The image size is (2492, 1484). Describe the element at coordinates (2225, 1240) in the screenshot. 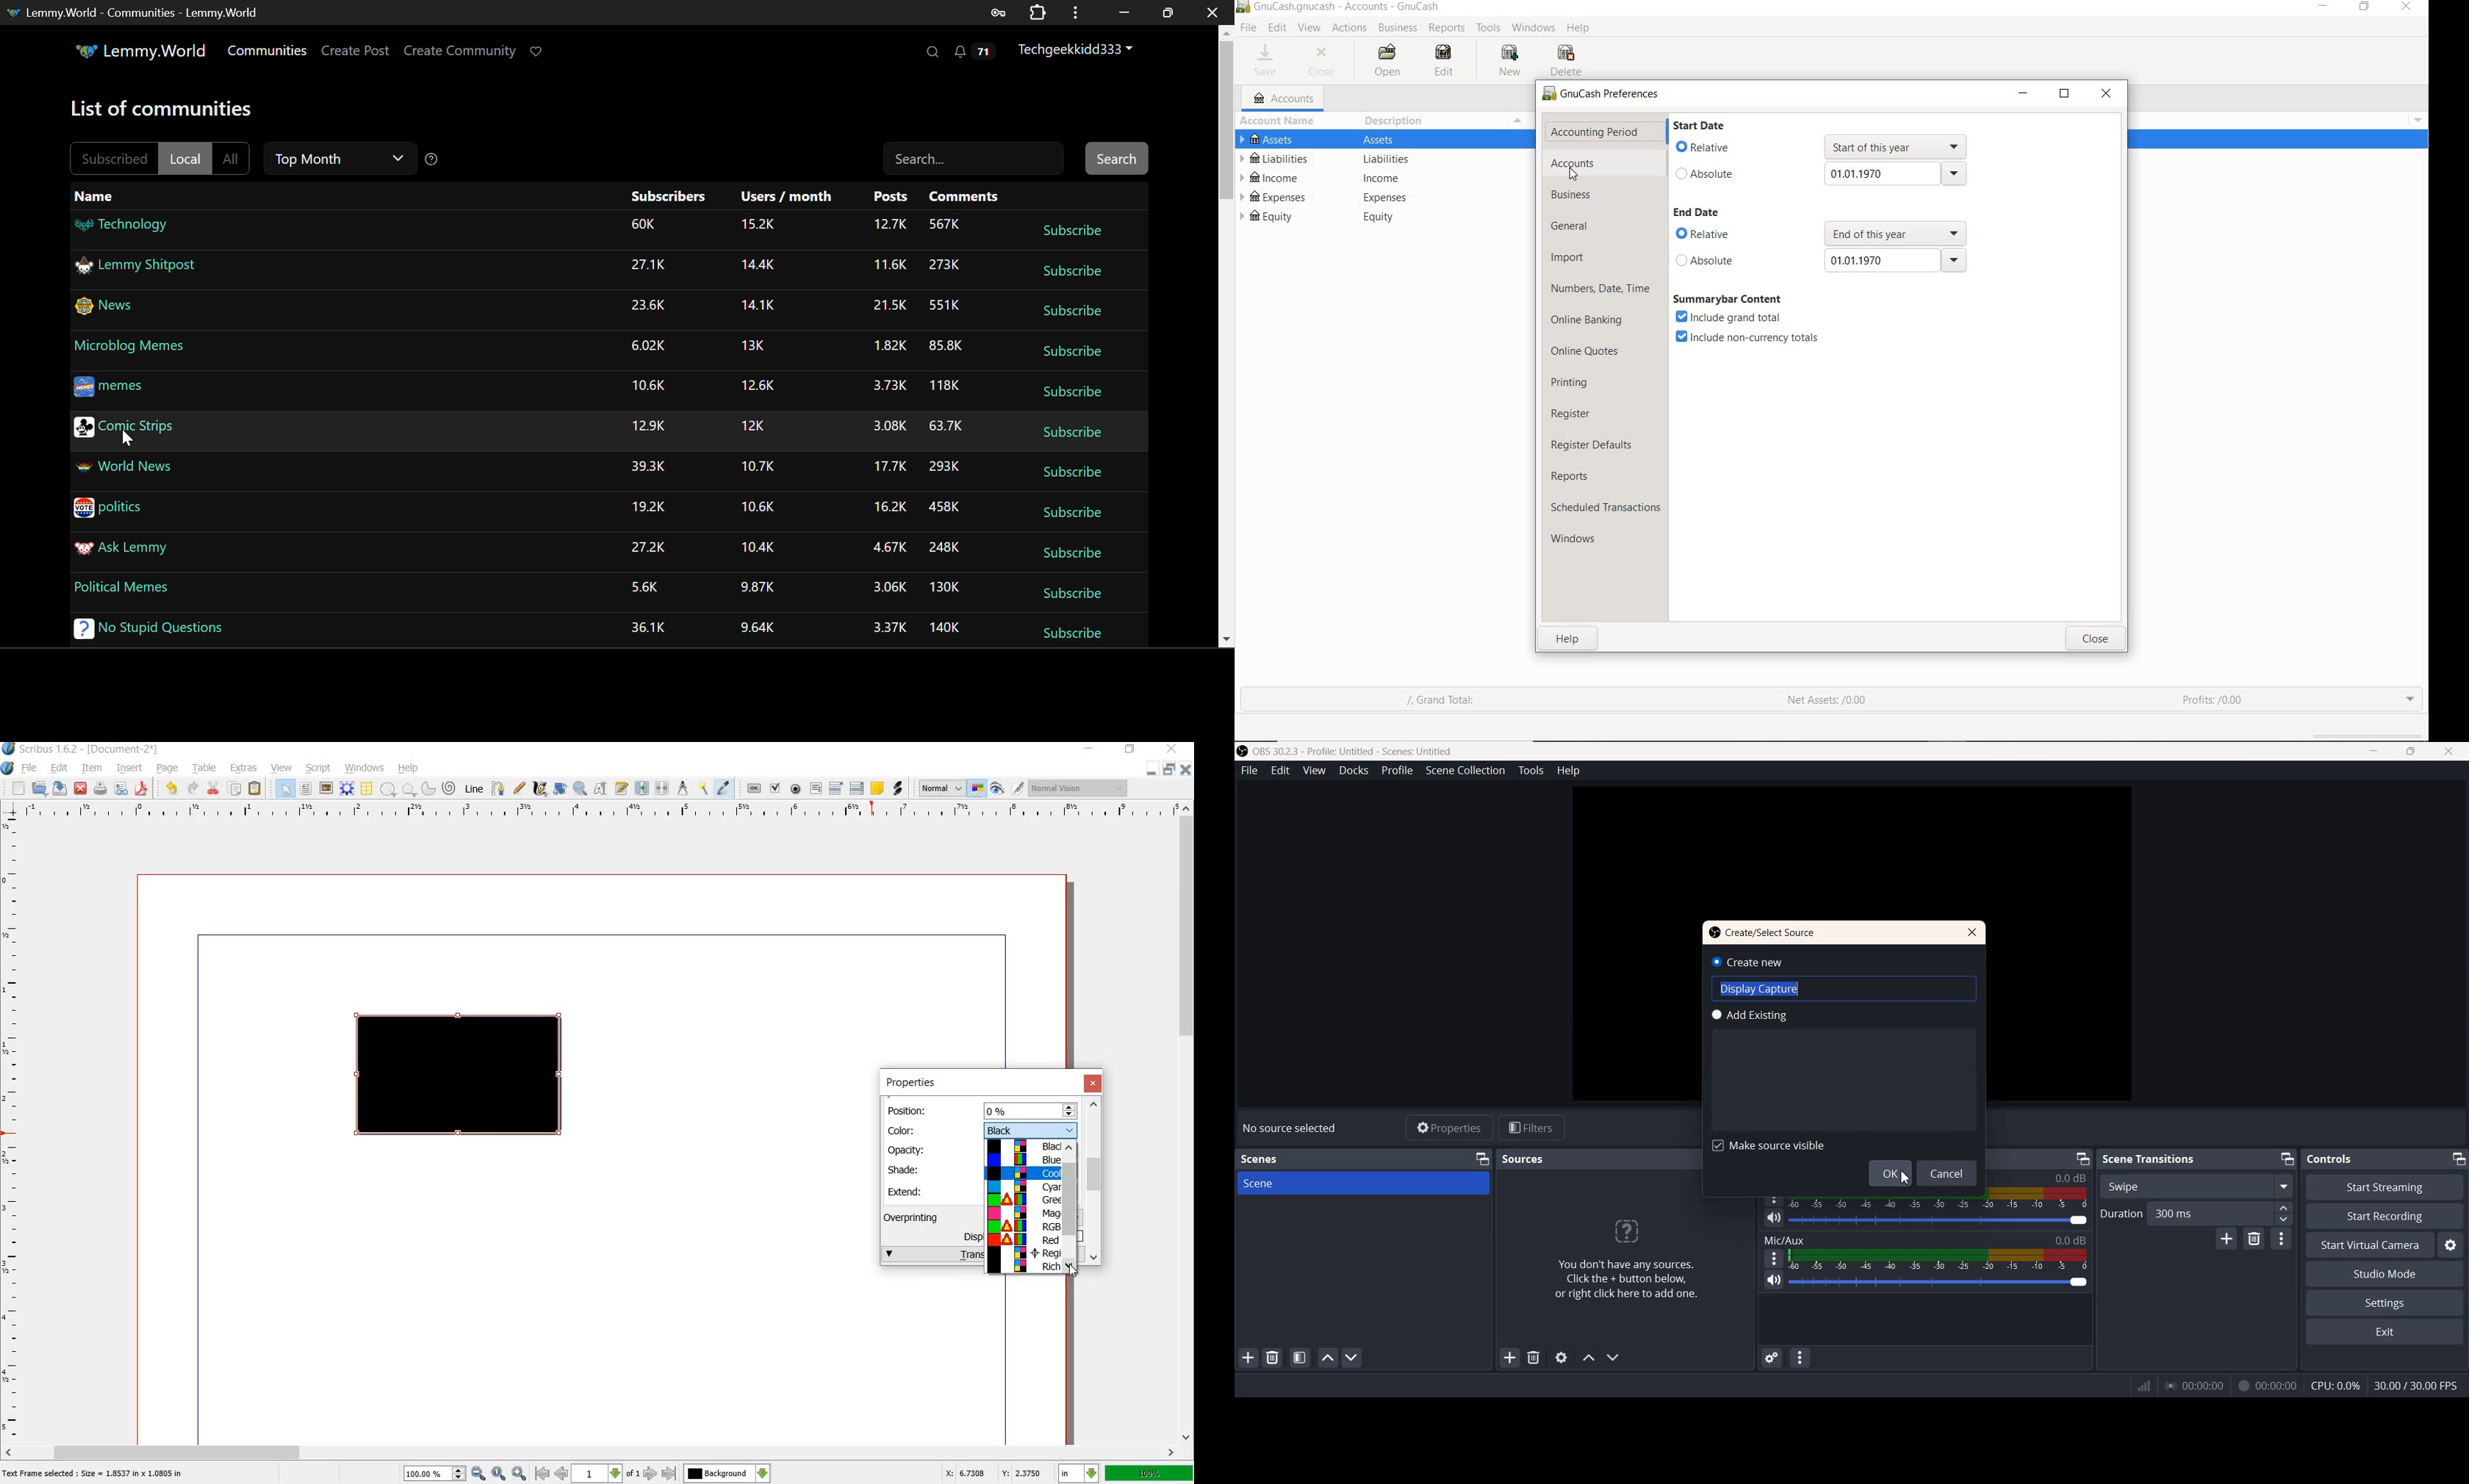

I see `Add Configurable transition` at that location.